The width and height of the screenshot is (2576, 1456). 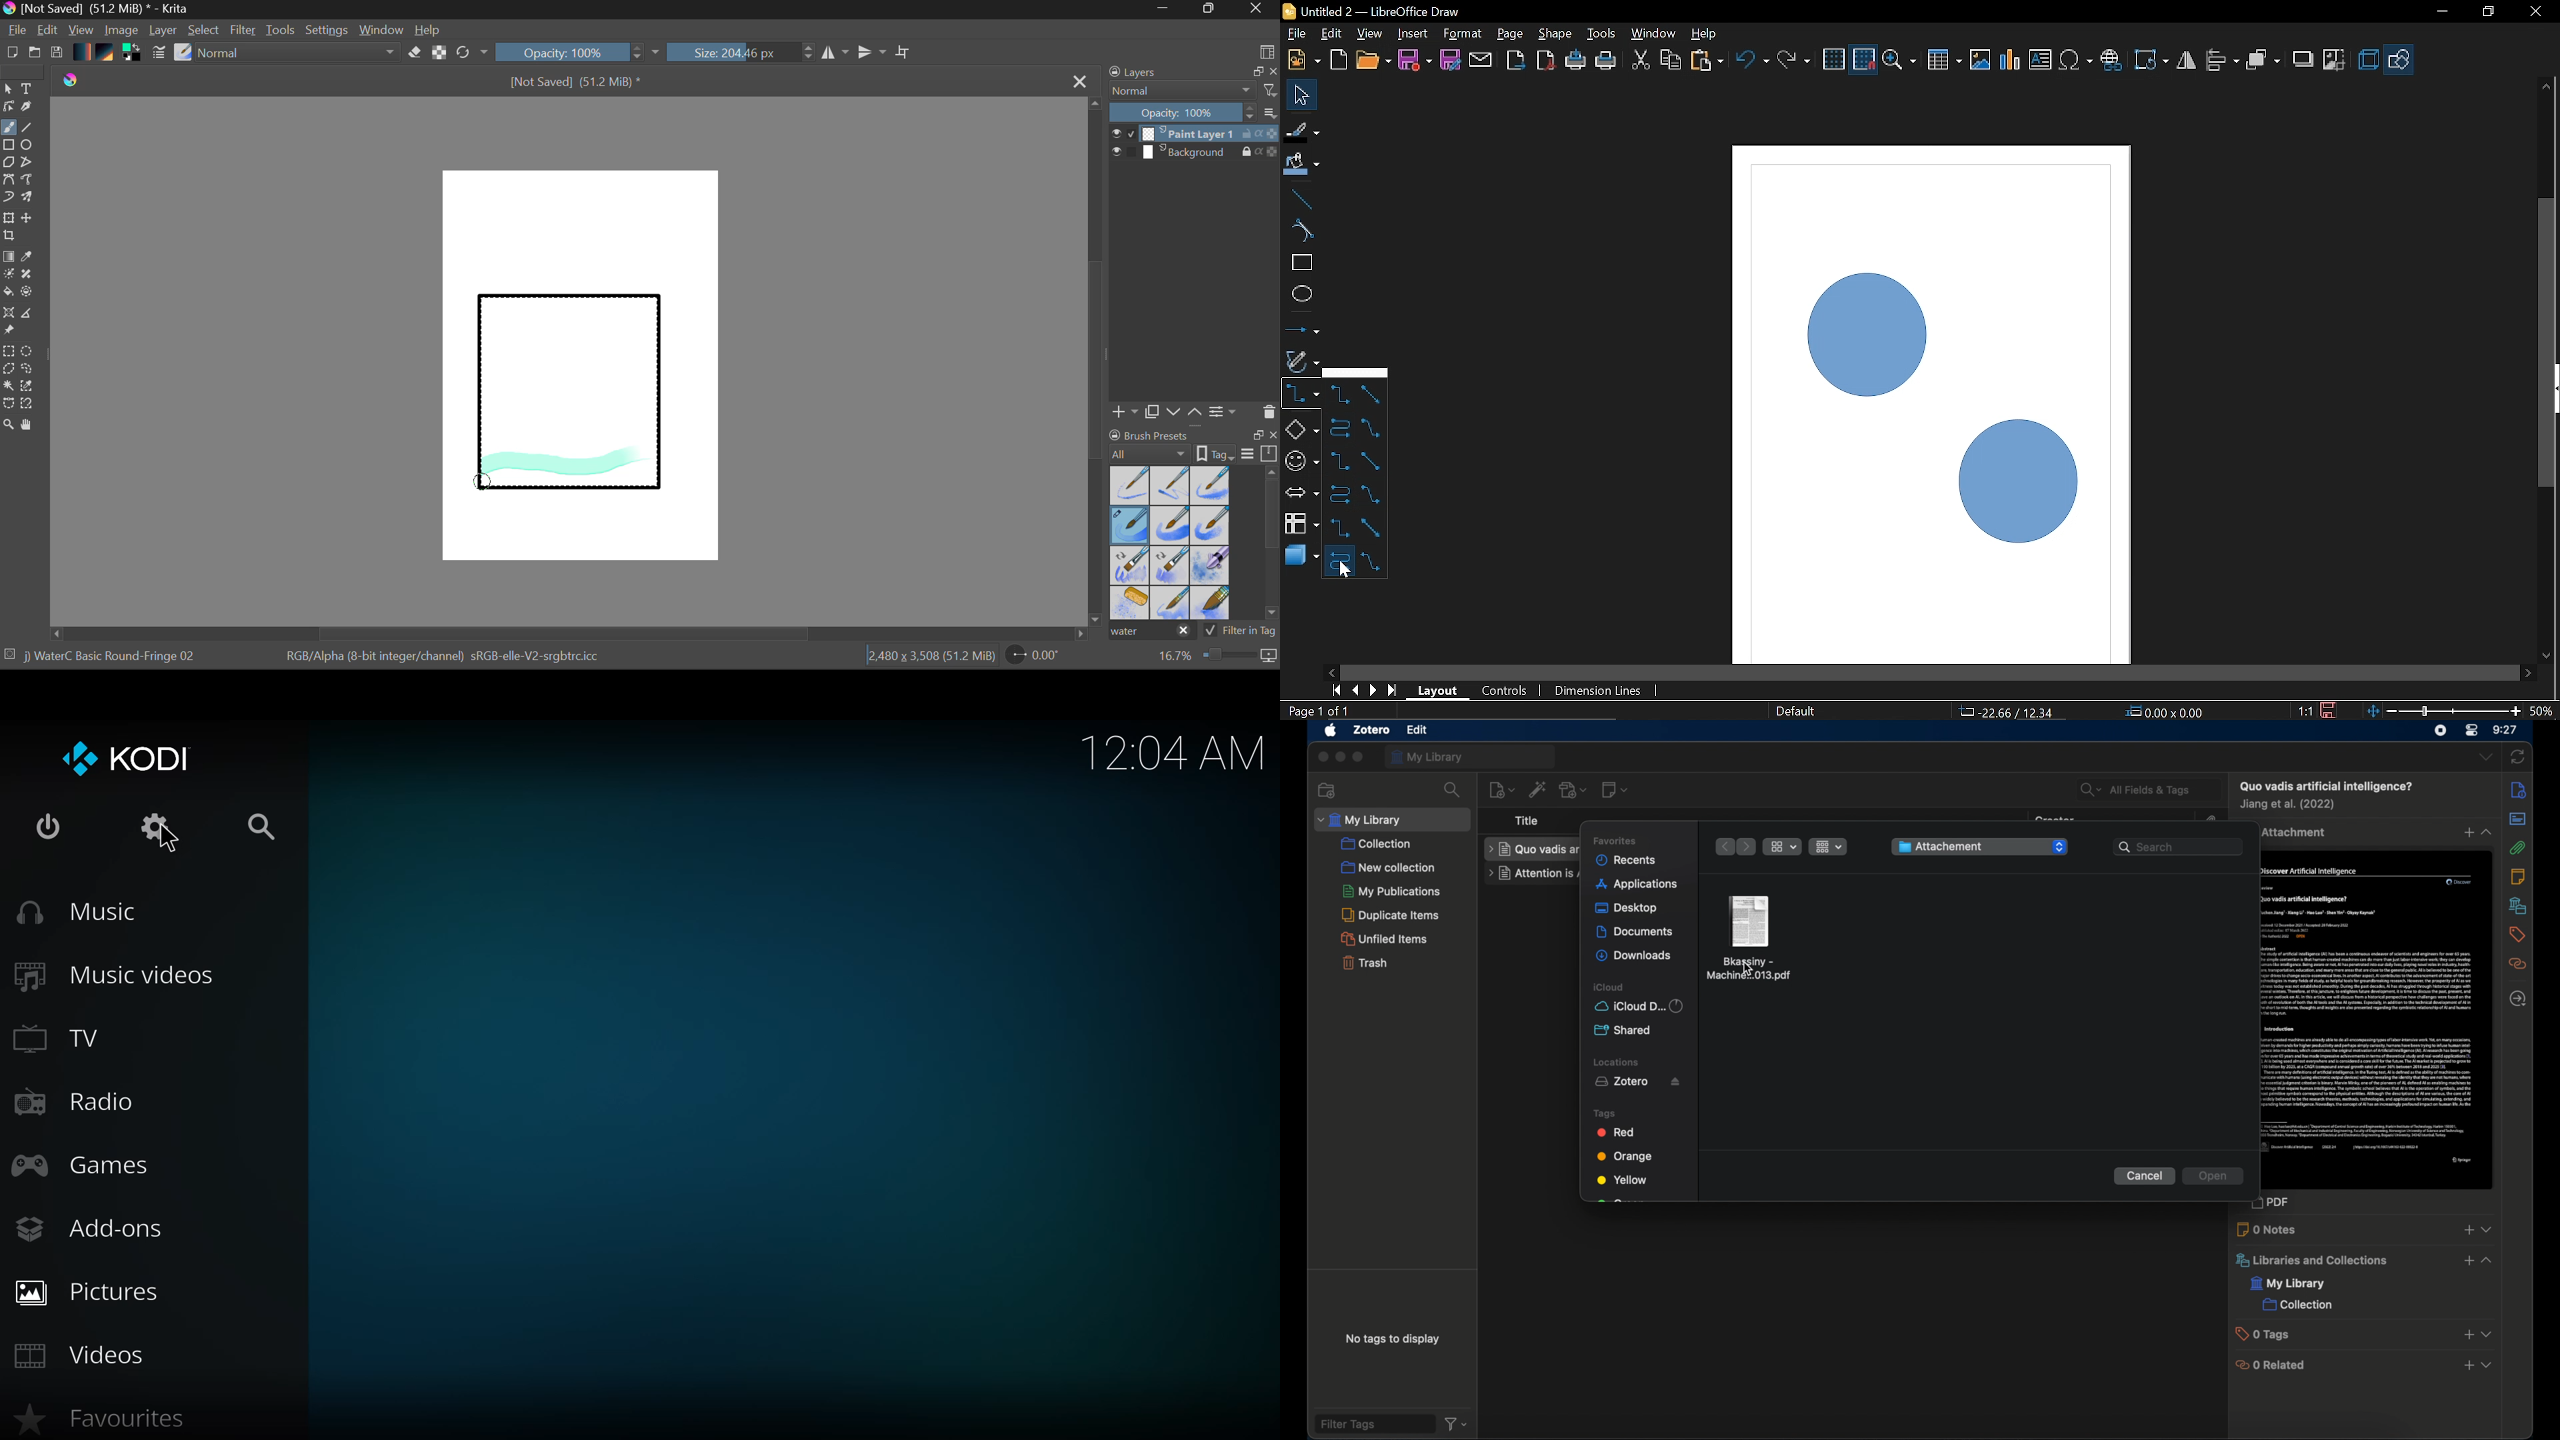 What do you see at coordinates (2325, 786) in the screenshot?
I see `item ` at bounding box center [2325, 786].